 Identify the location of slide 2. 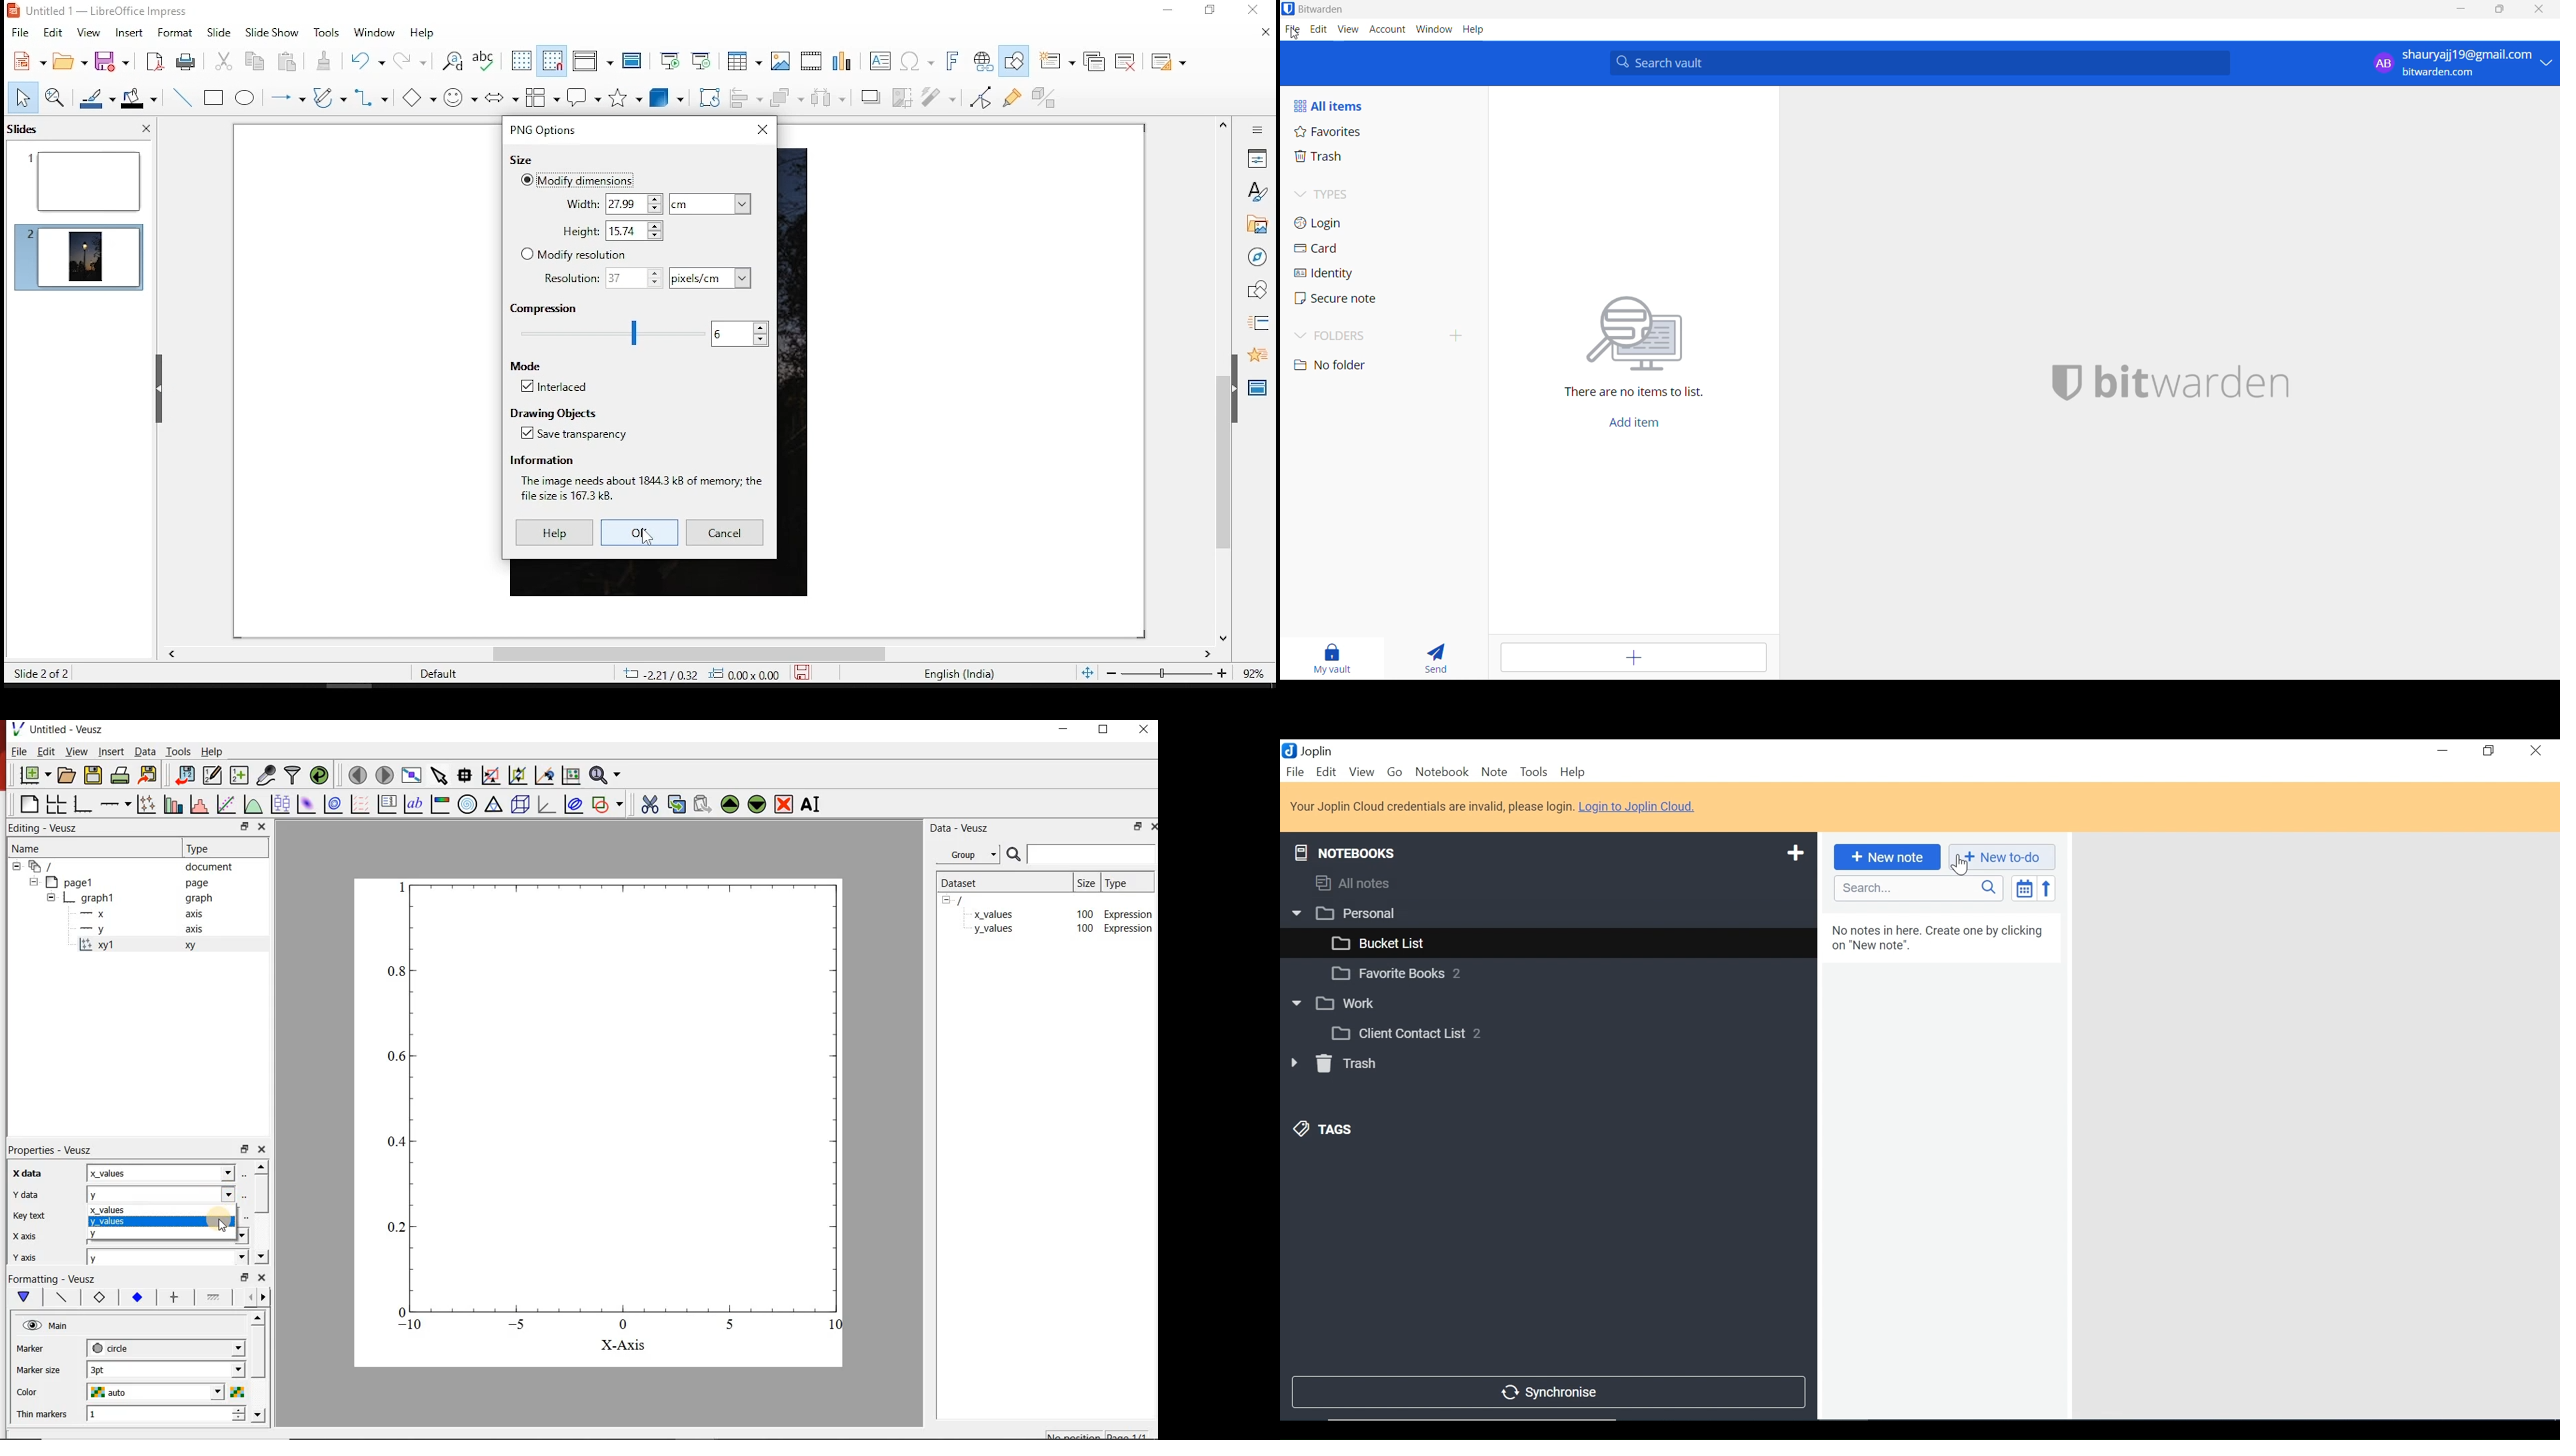
(85, 254).